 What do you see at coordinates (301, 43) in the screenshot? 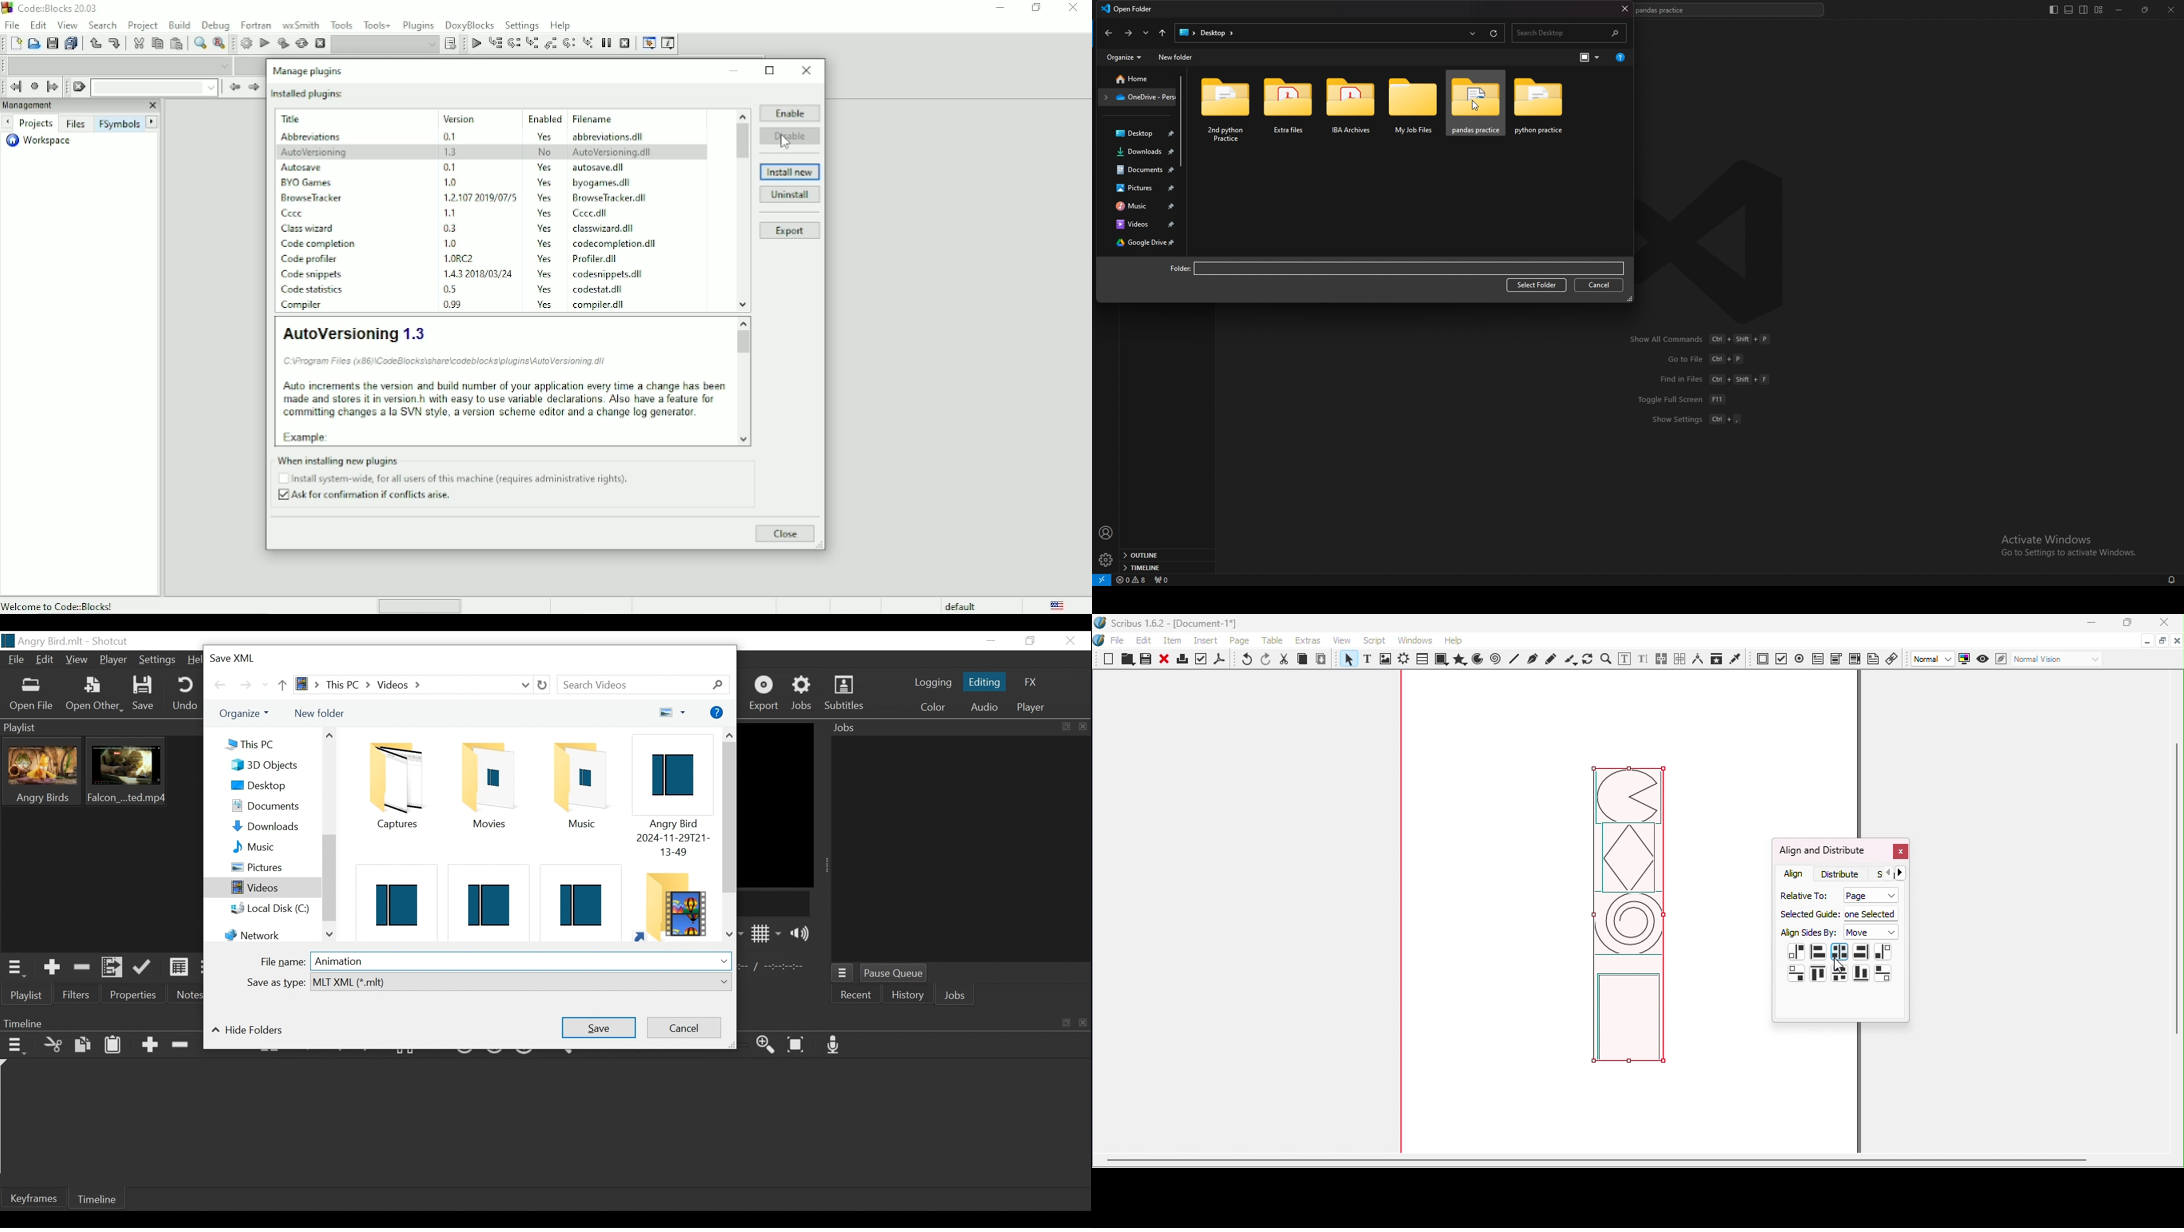
I see `Rebuild` at bounding box center [301, 43].